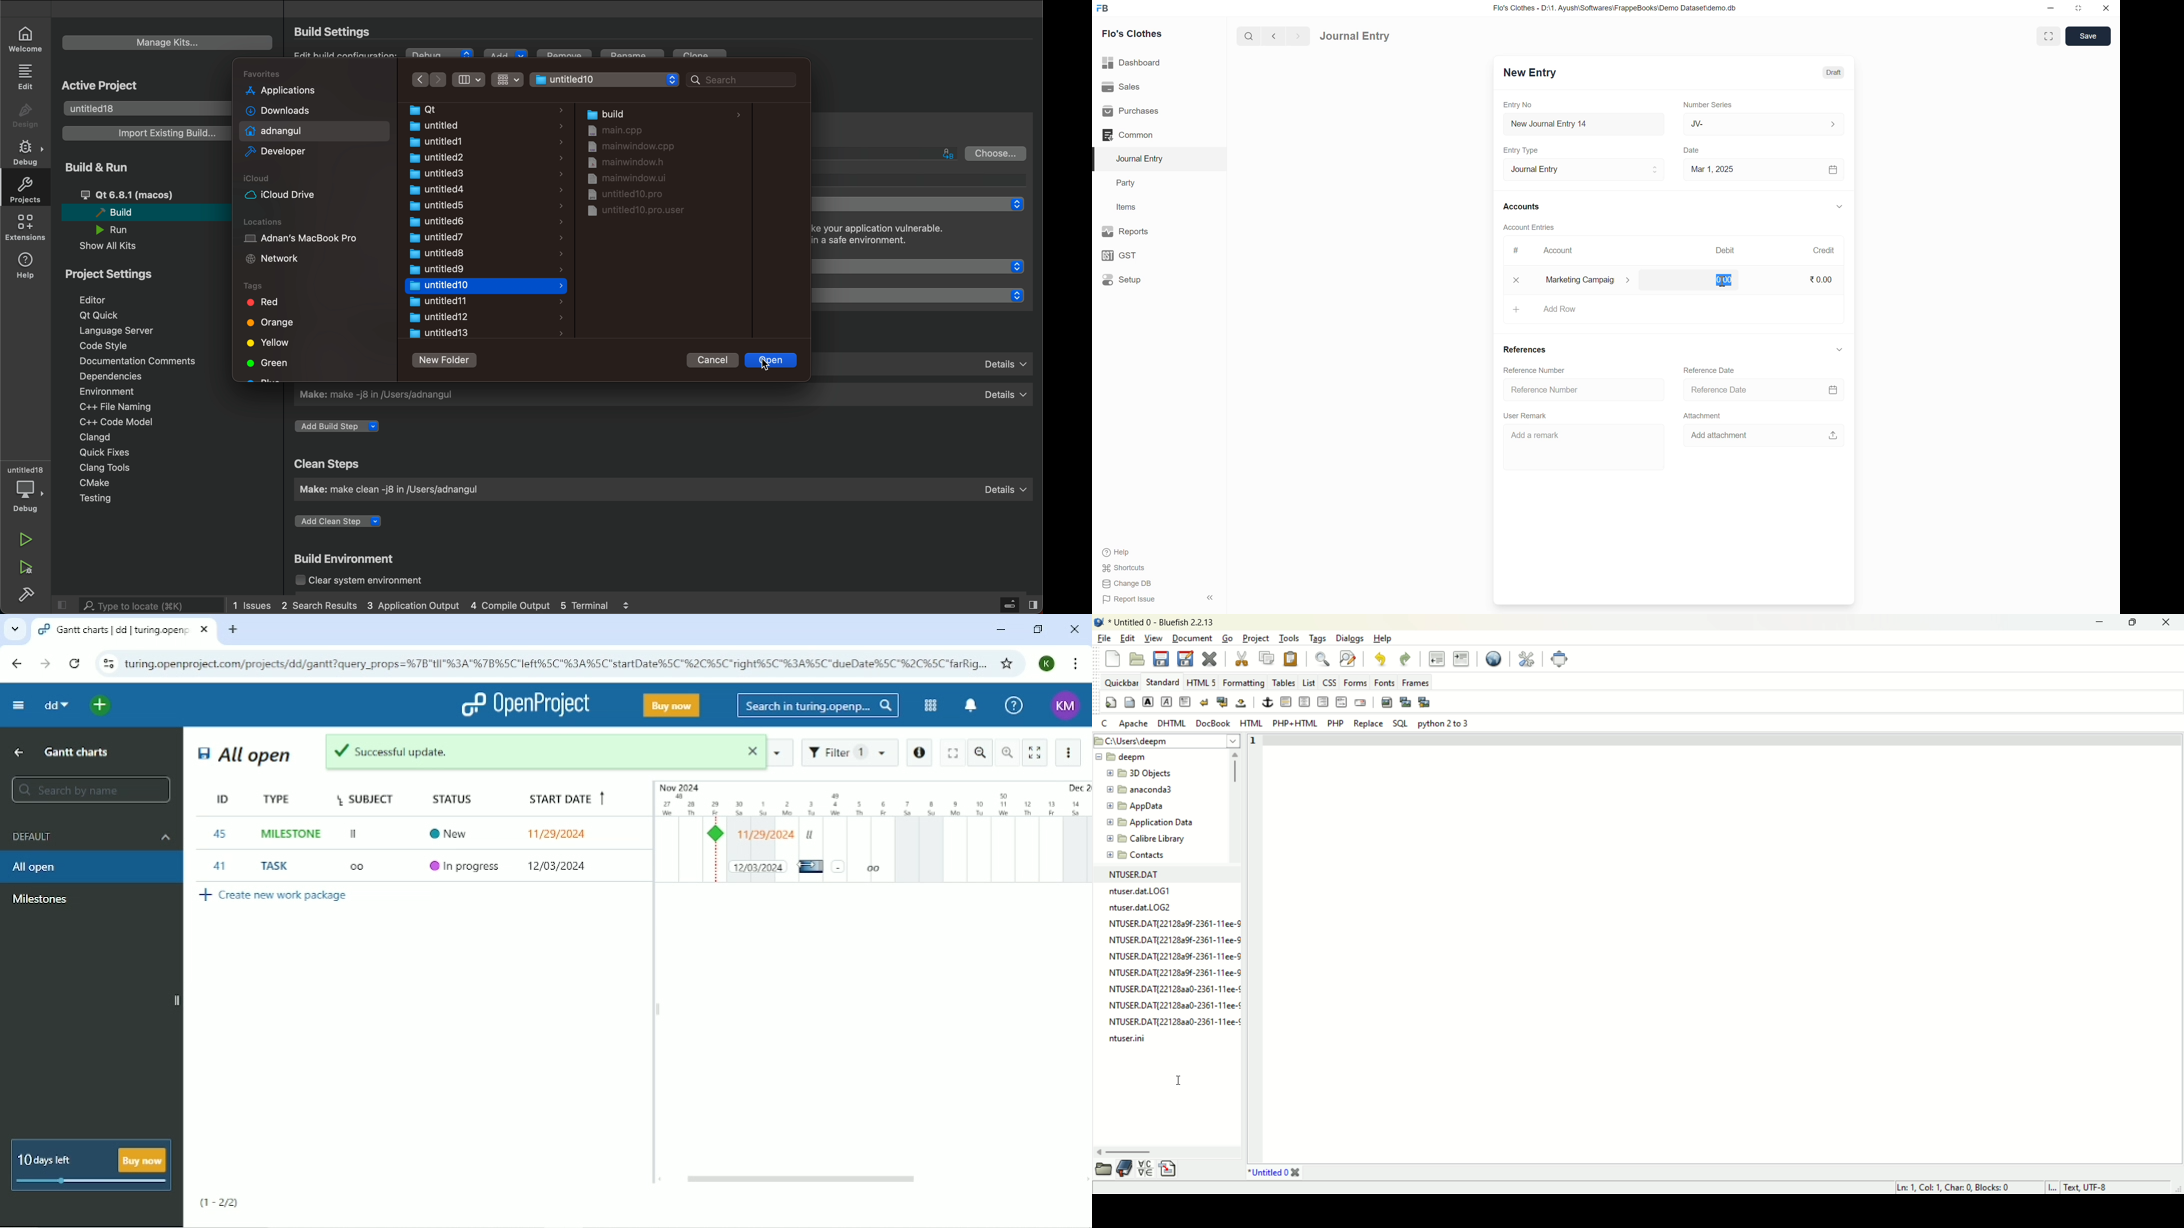  Describe the element at coordinates (919, 753) in the screenshot. I see `Open details view` at that location.